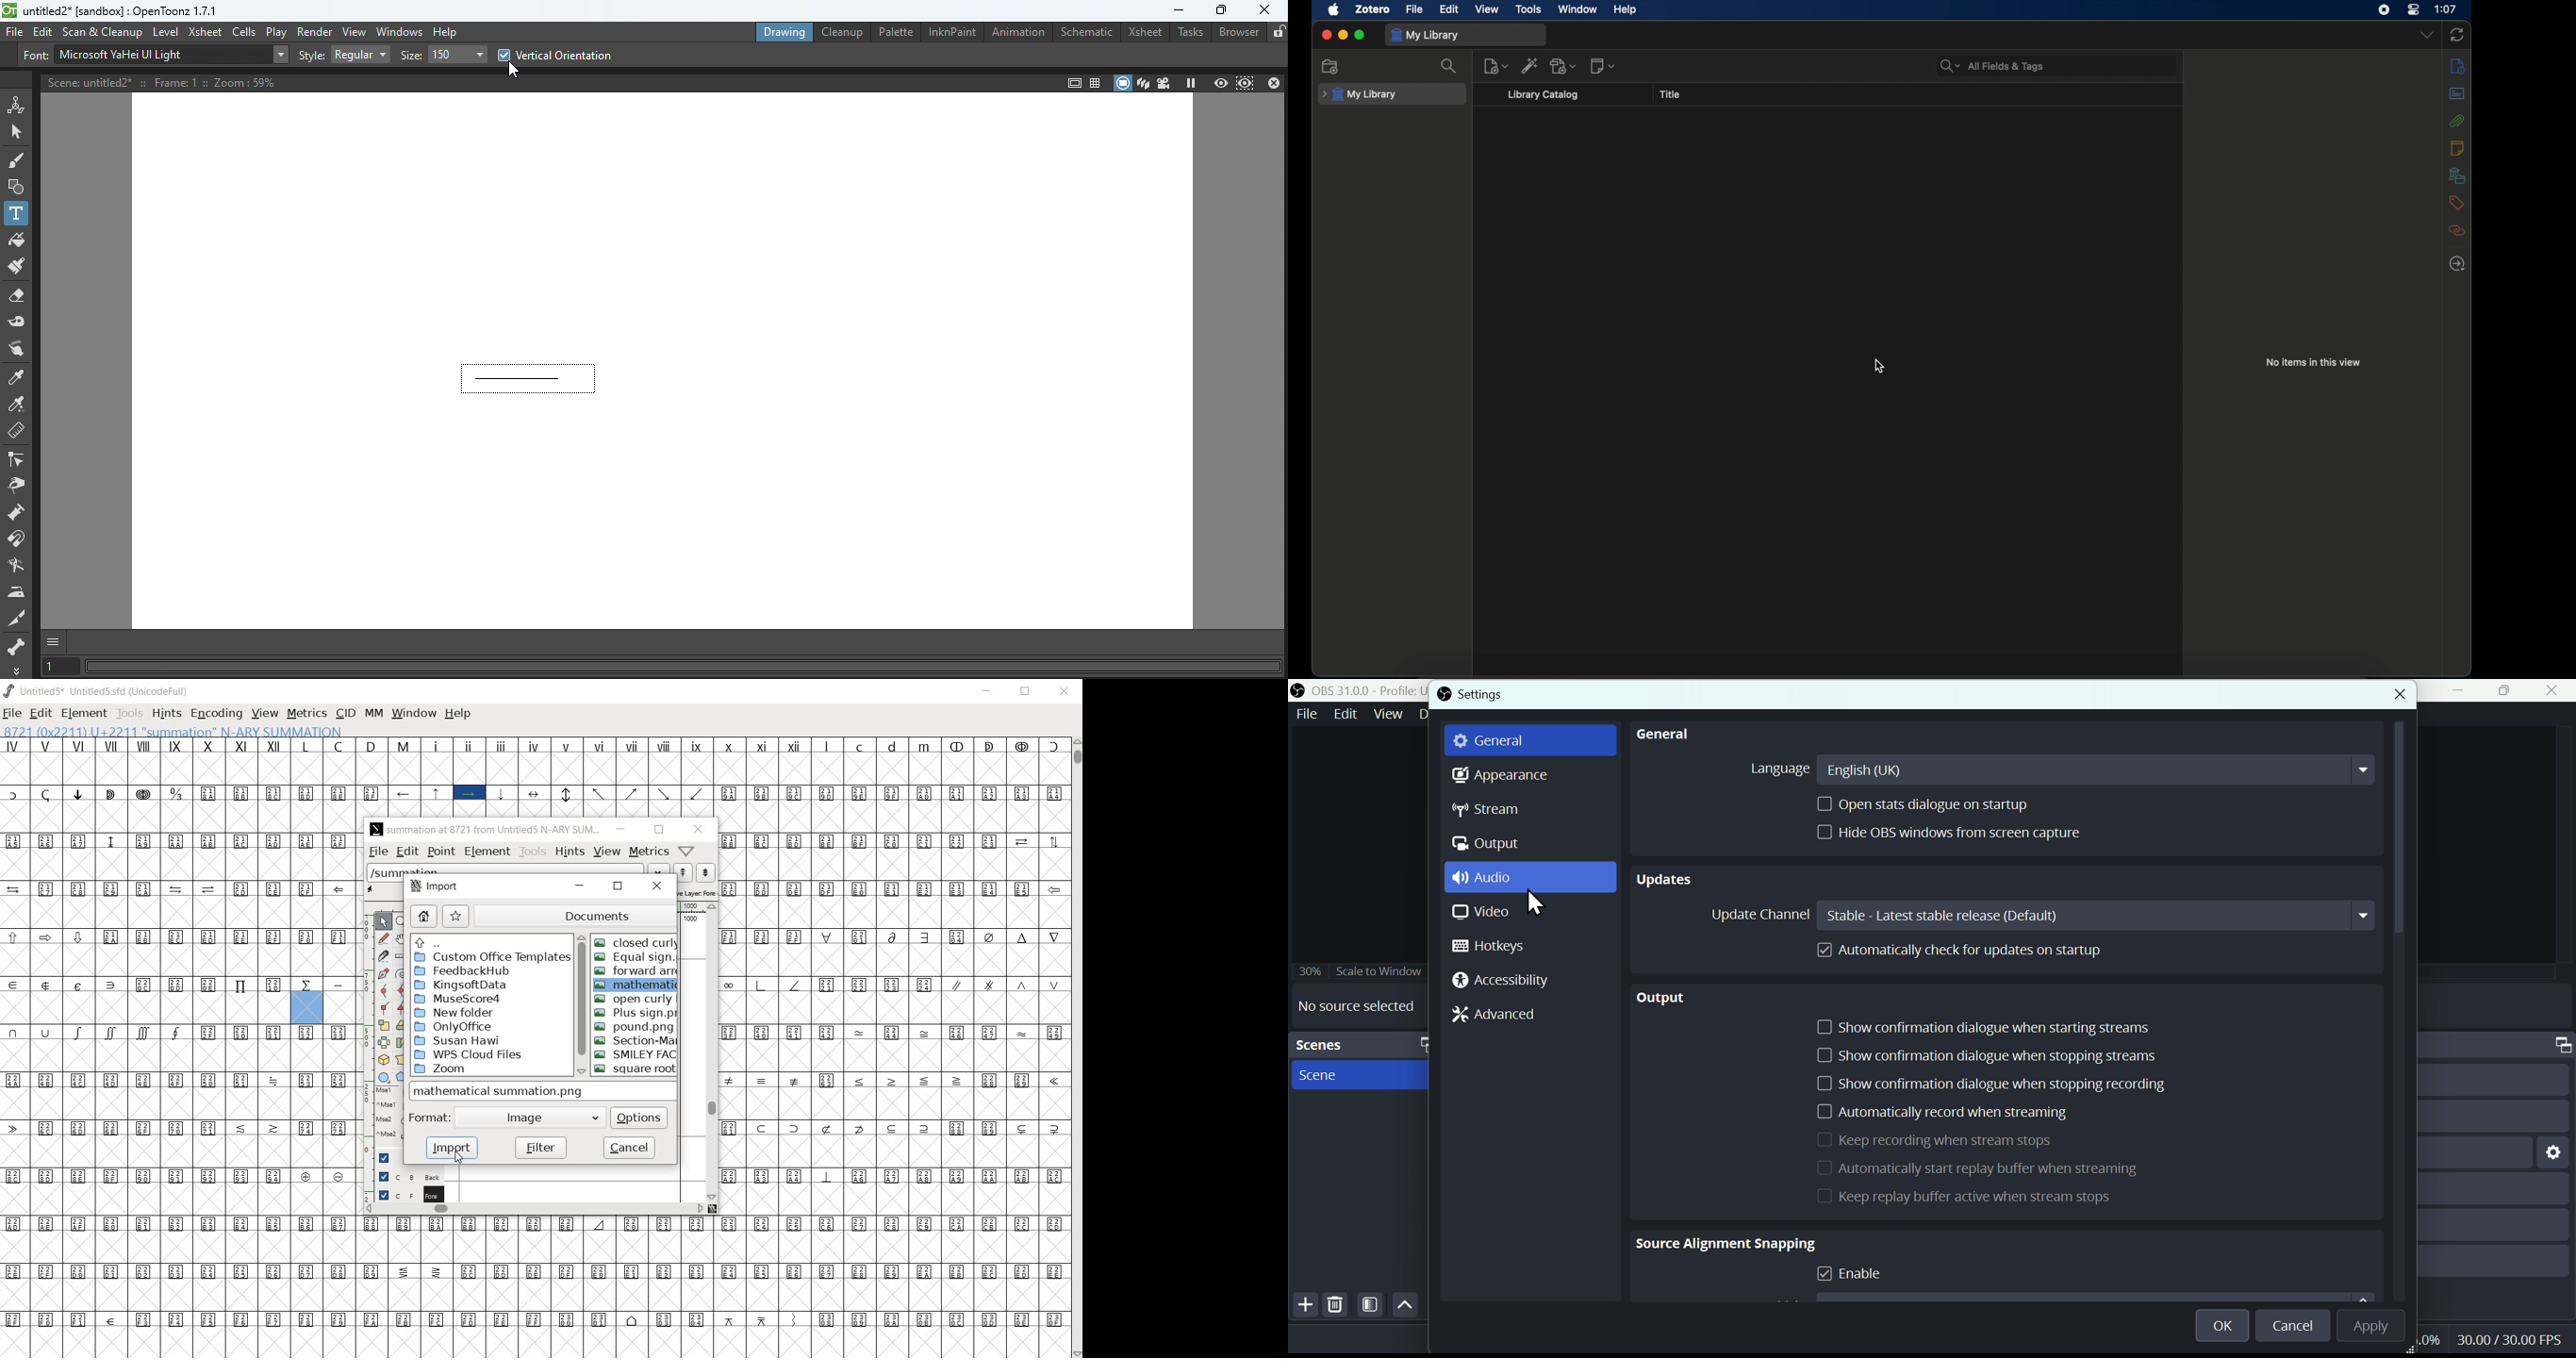 The height and width of the screenshot is (1372, 2576). I want to click on title, so click(1670, 95).